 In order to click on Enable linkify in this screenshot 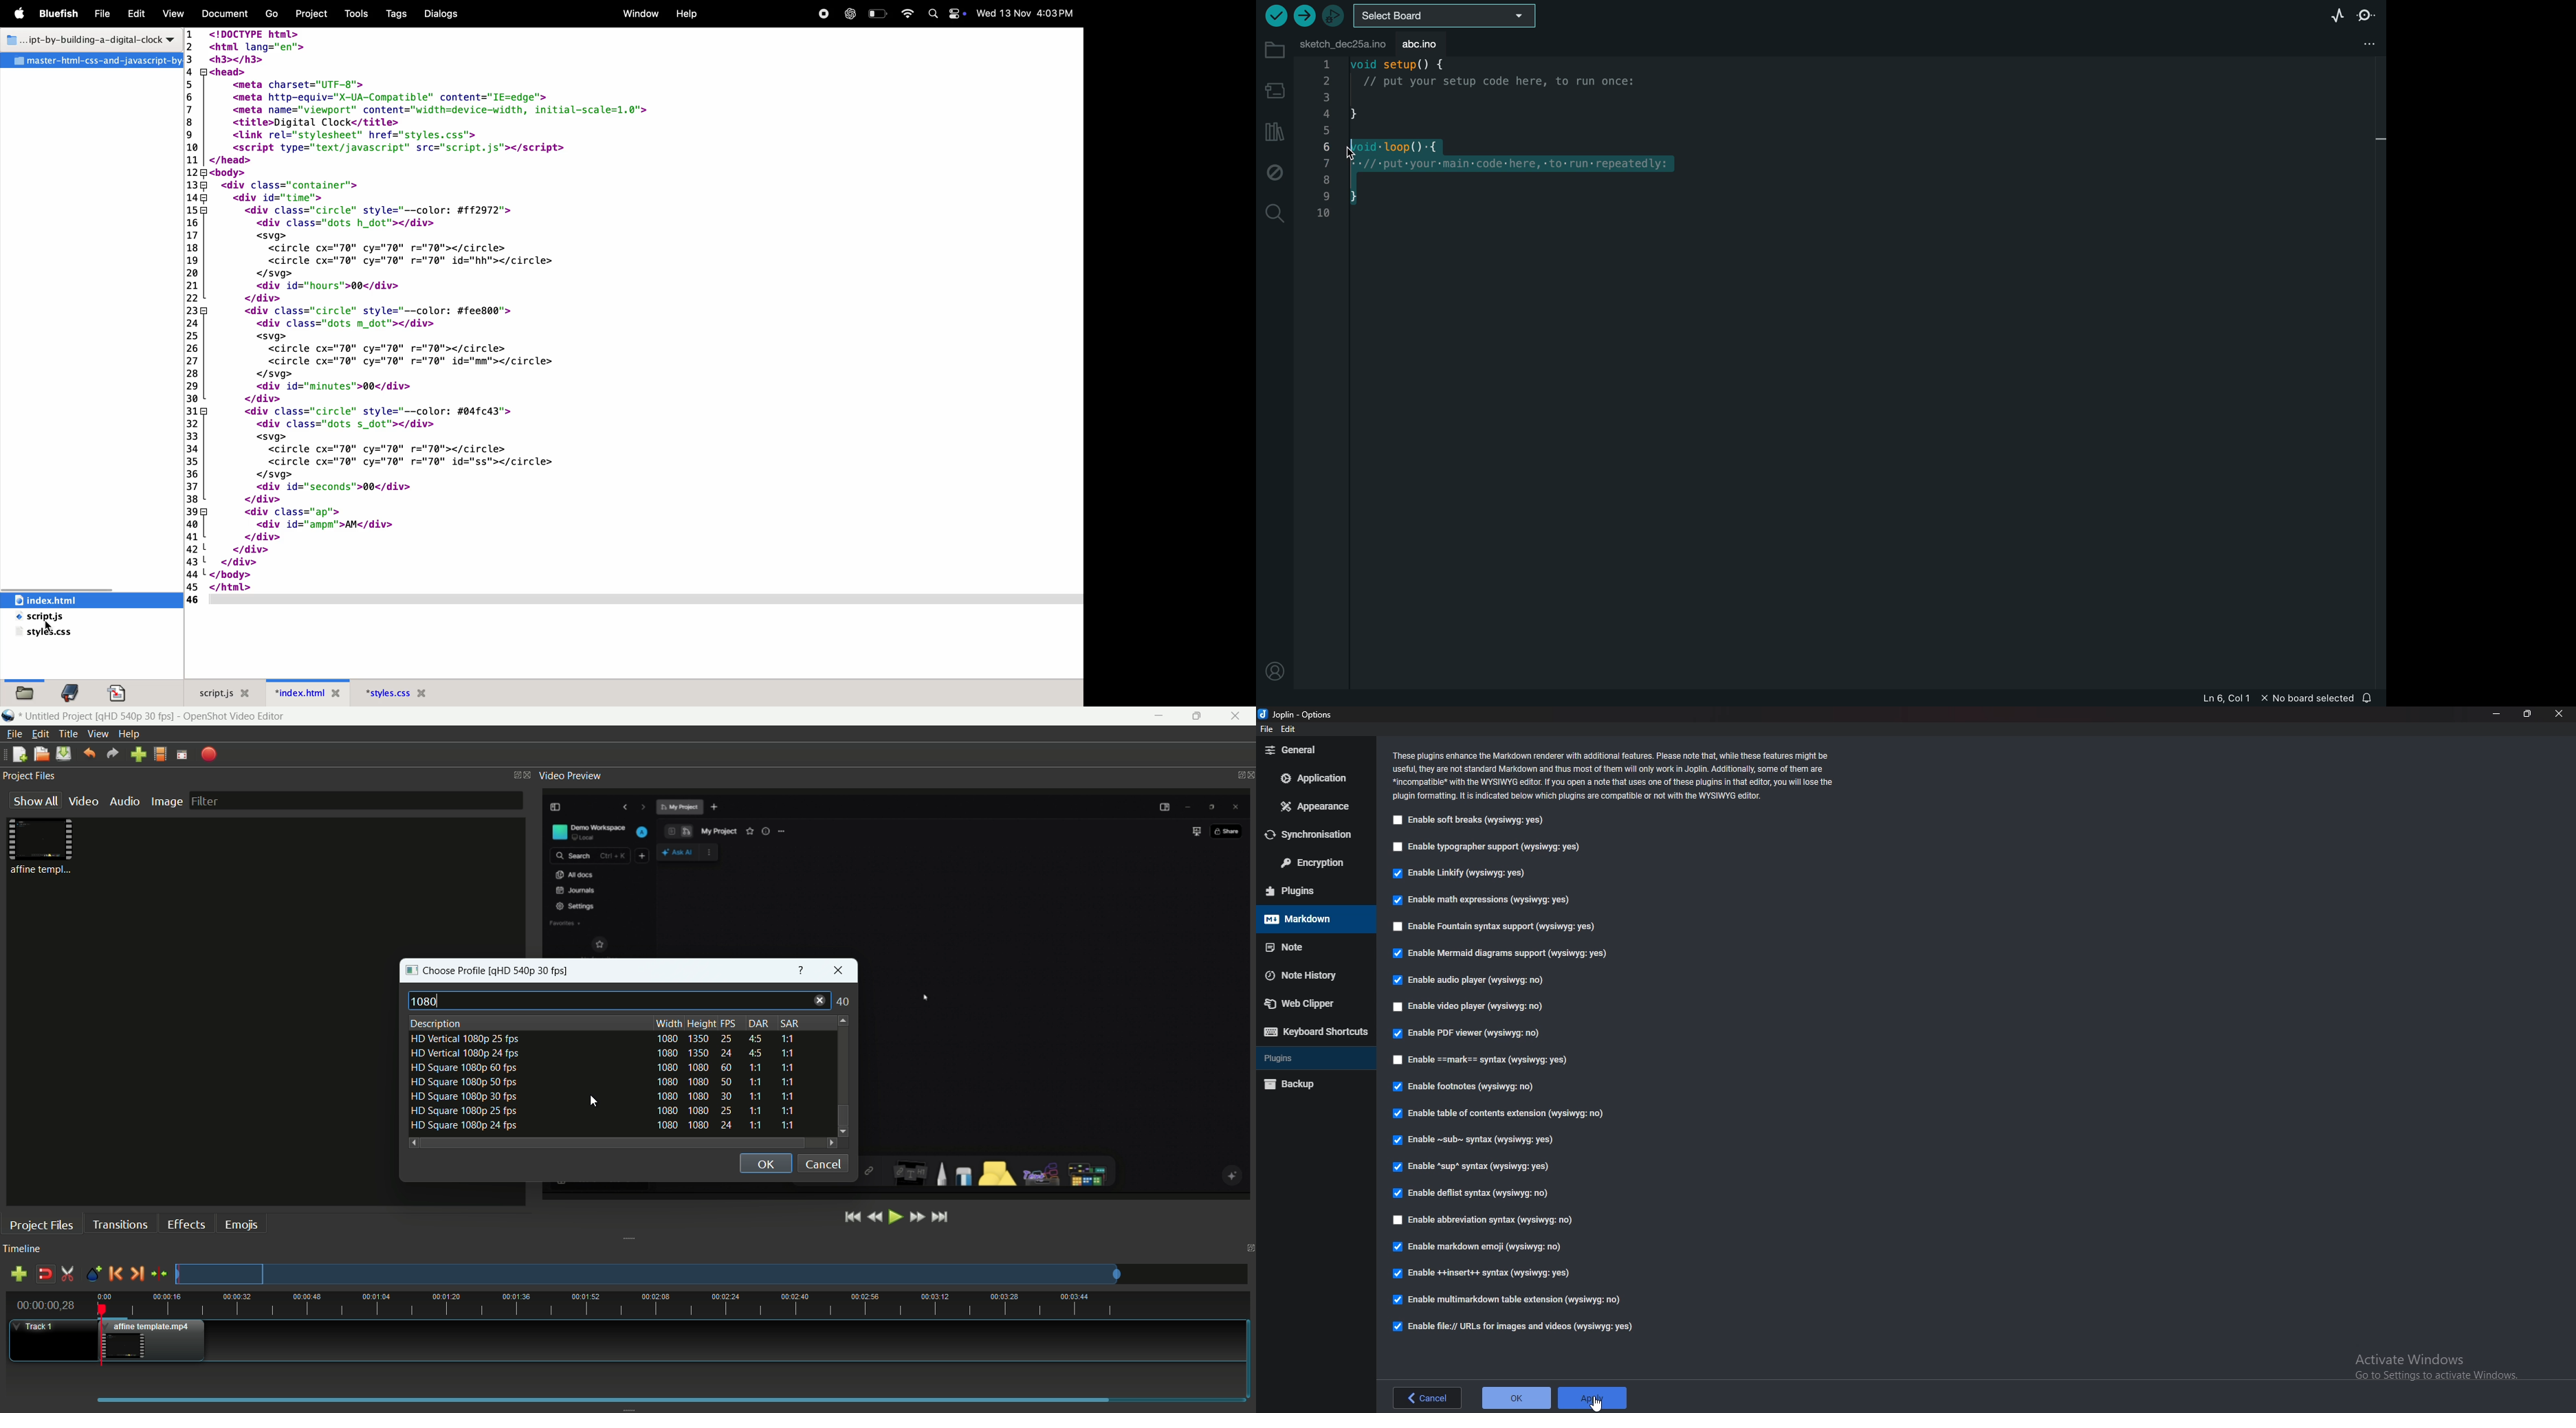, I will do `click(1463, 872)`.